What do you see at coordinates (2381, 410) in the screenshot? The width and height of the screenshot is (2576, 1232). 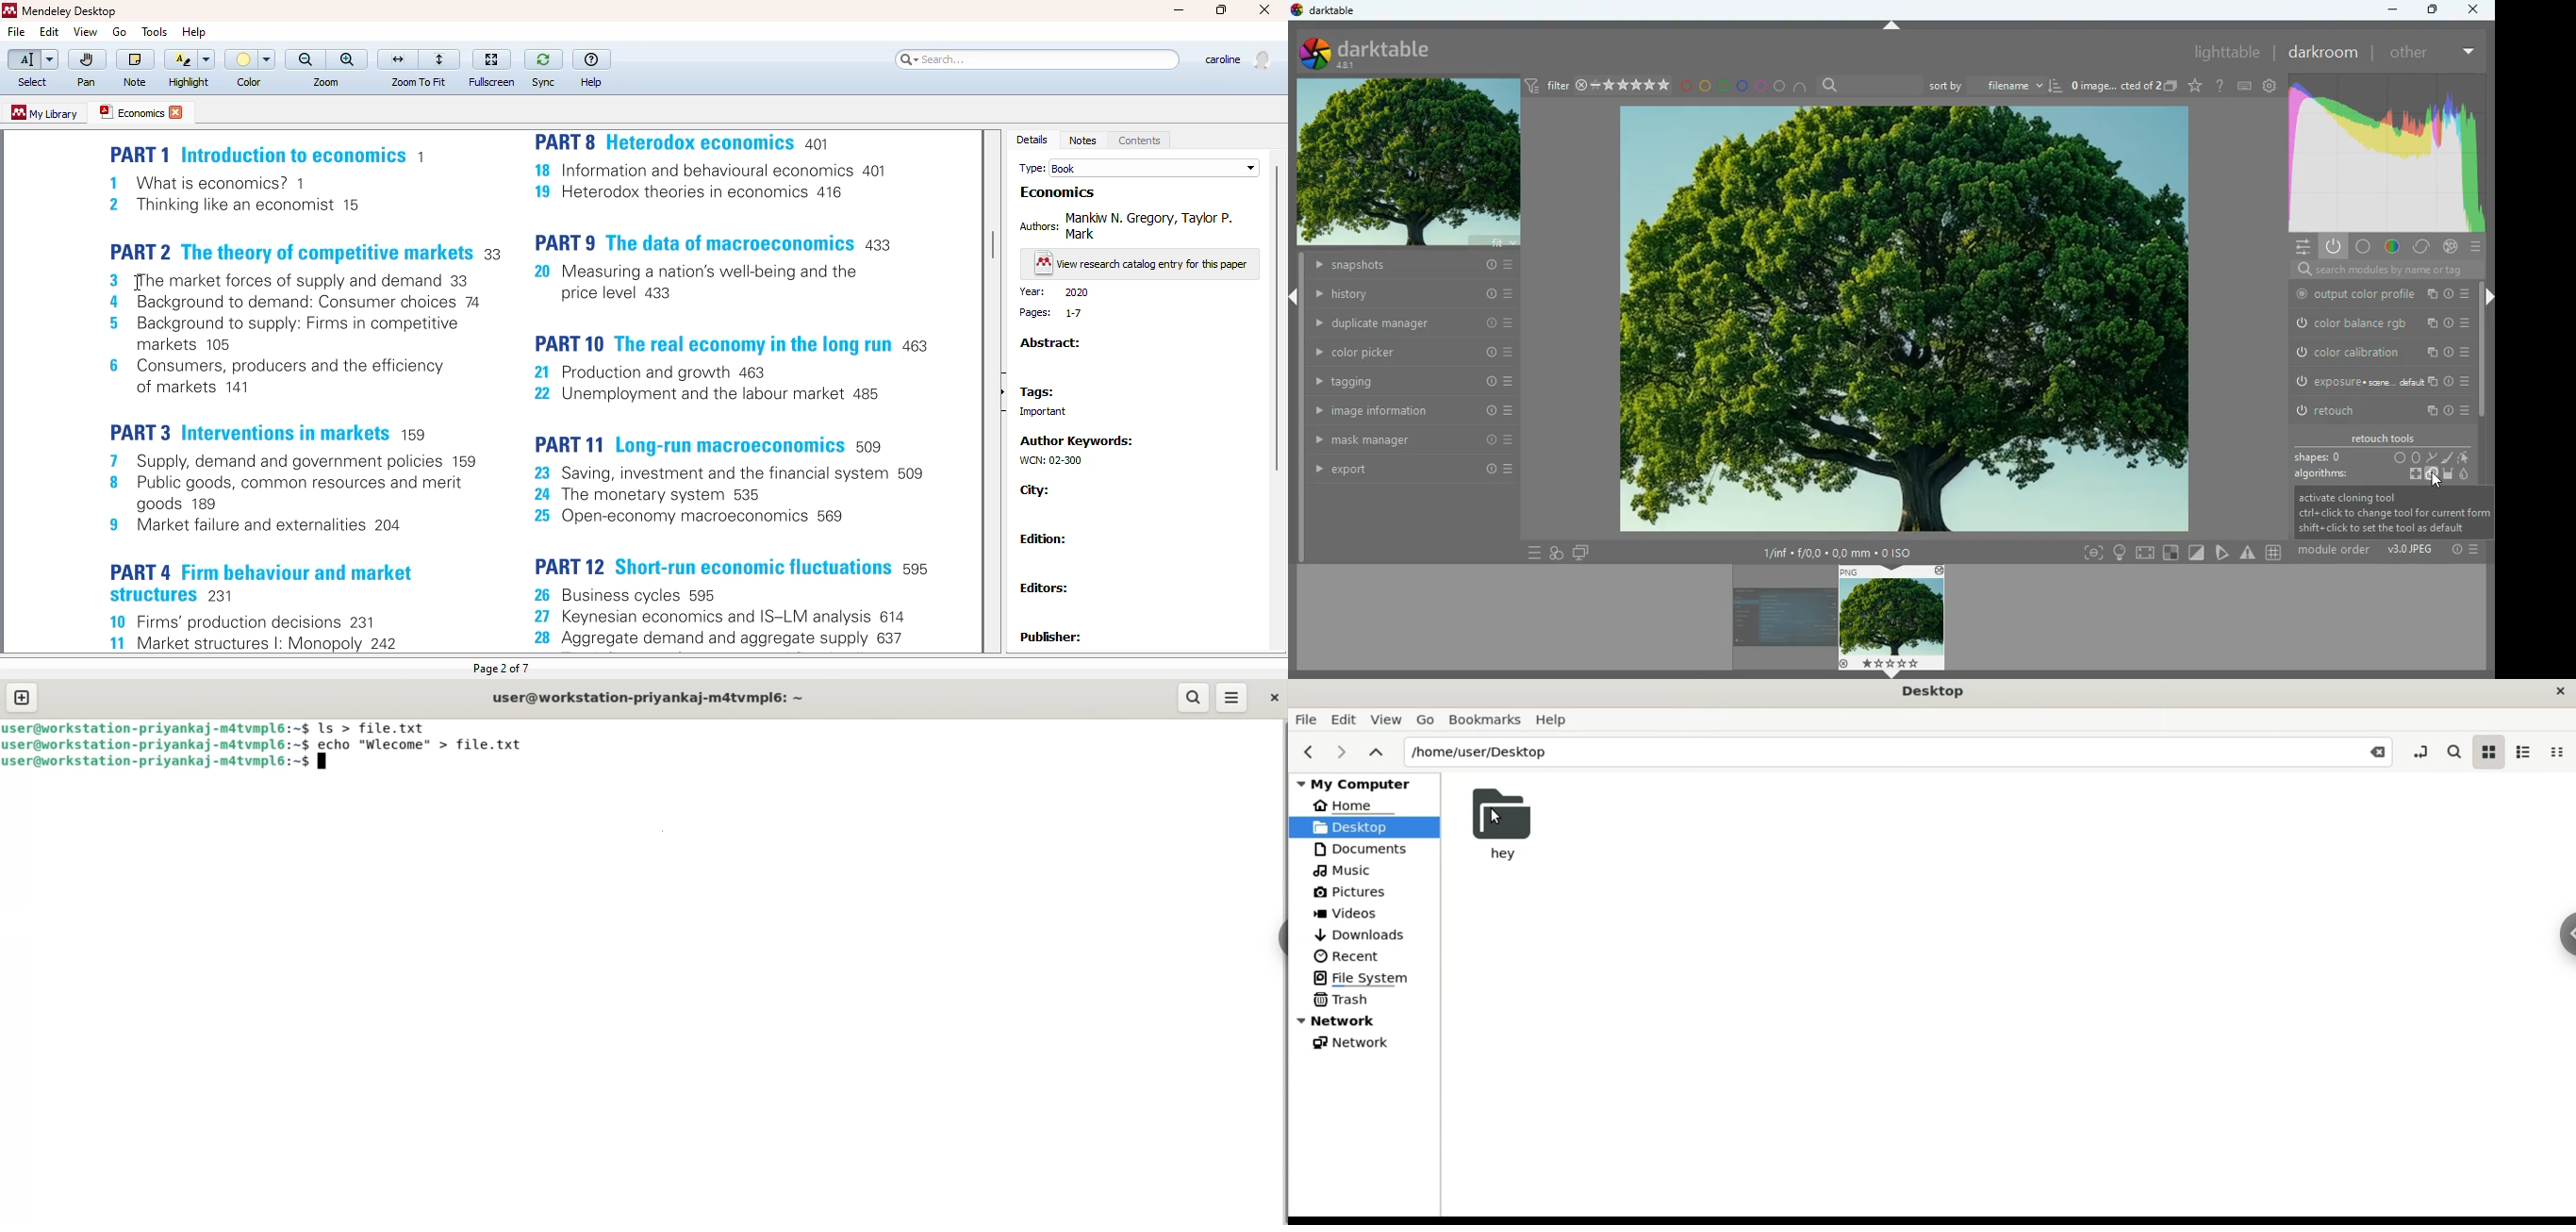 I see `retouch` at bounding box center [2381, 410].